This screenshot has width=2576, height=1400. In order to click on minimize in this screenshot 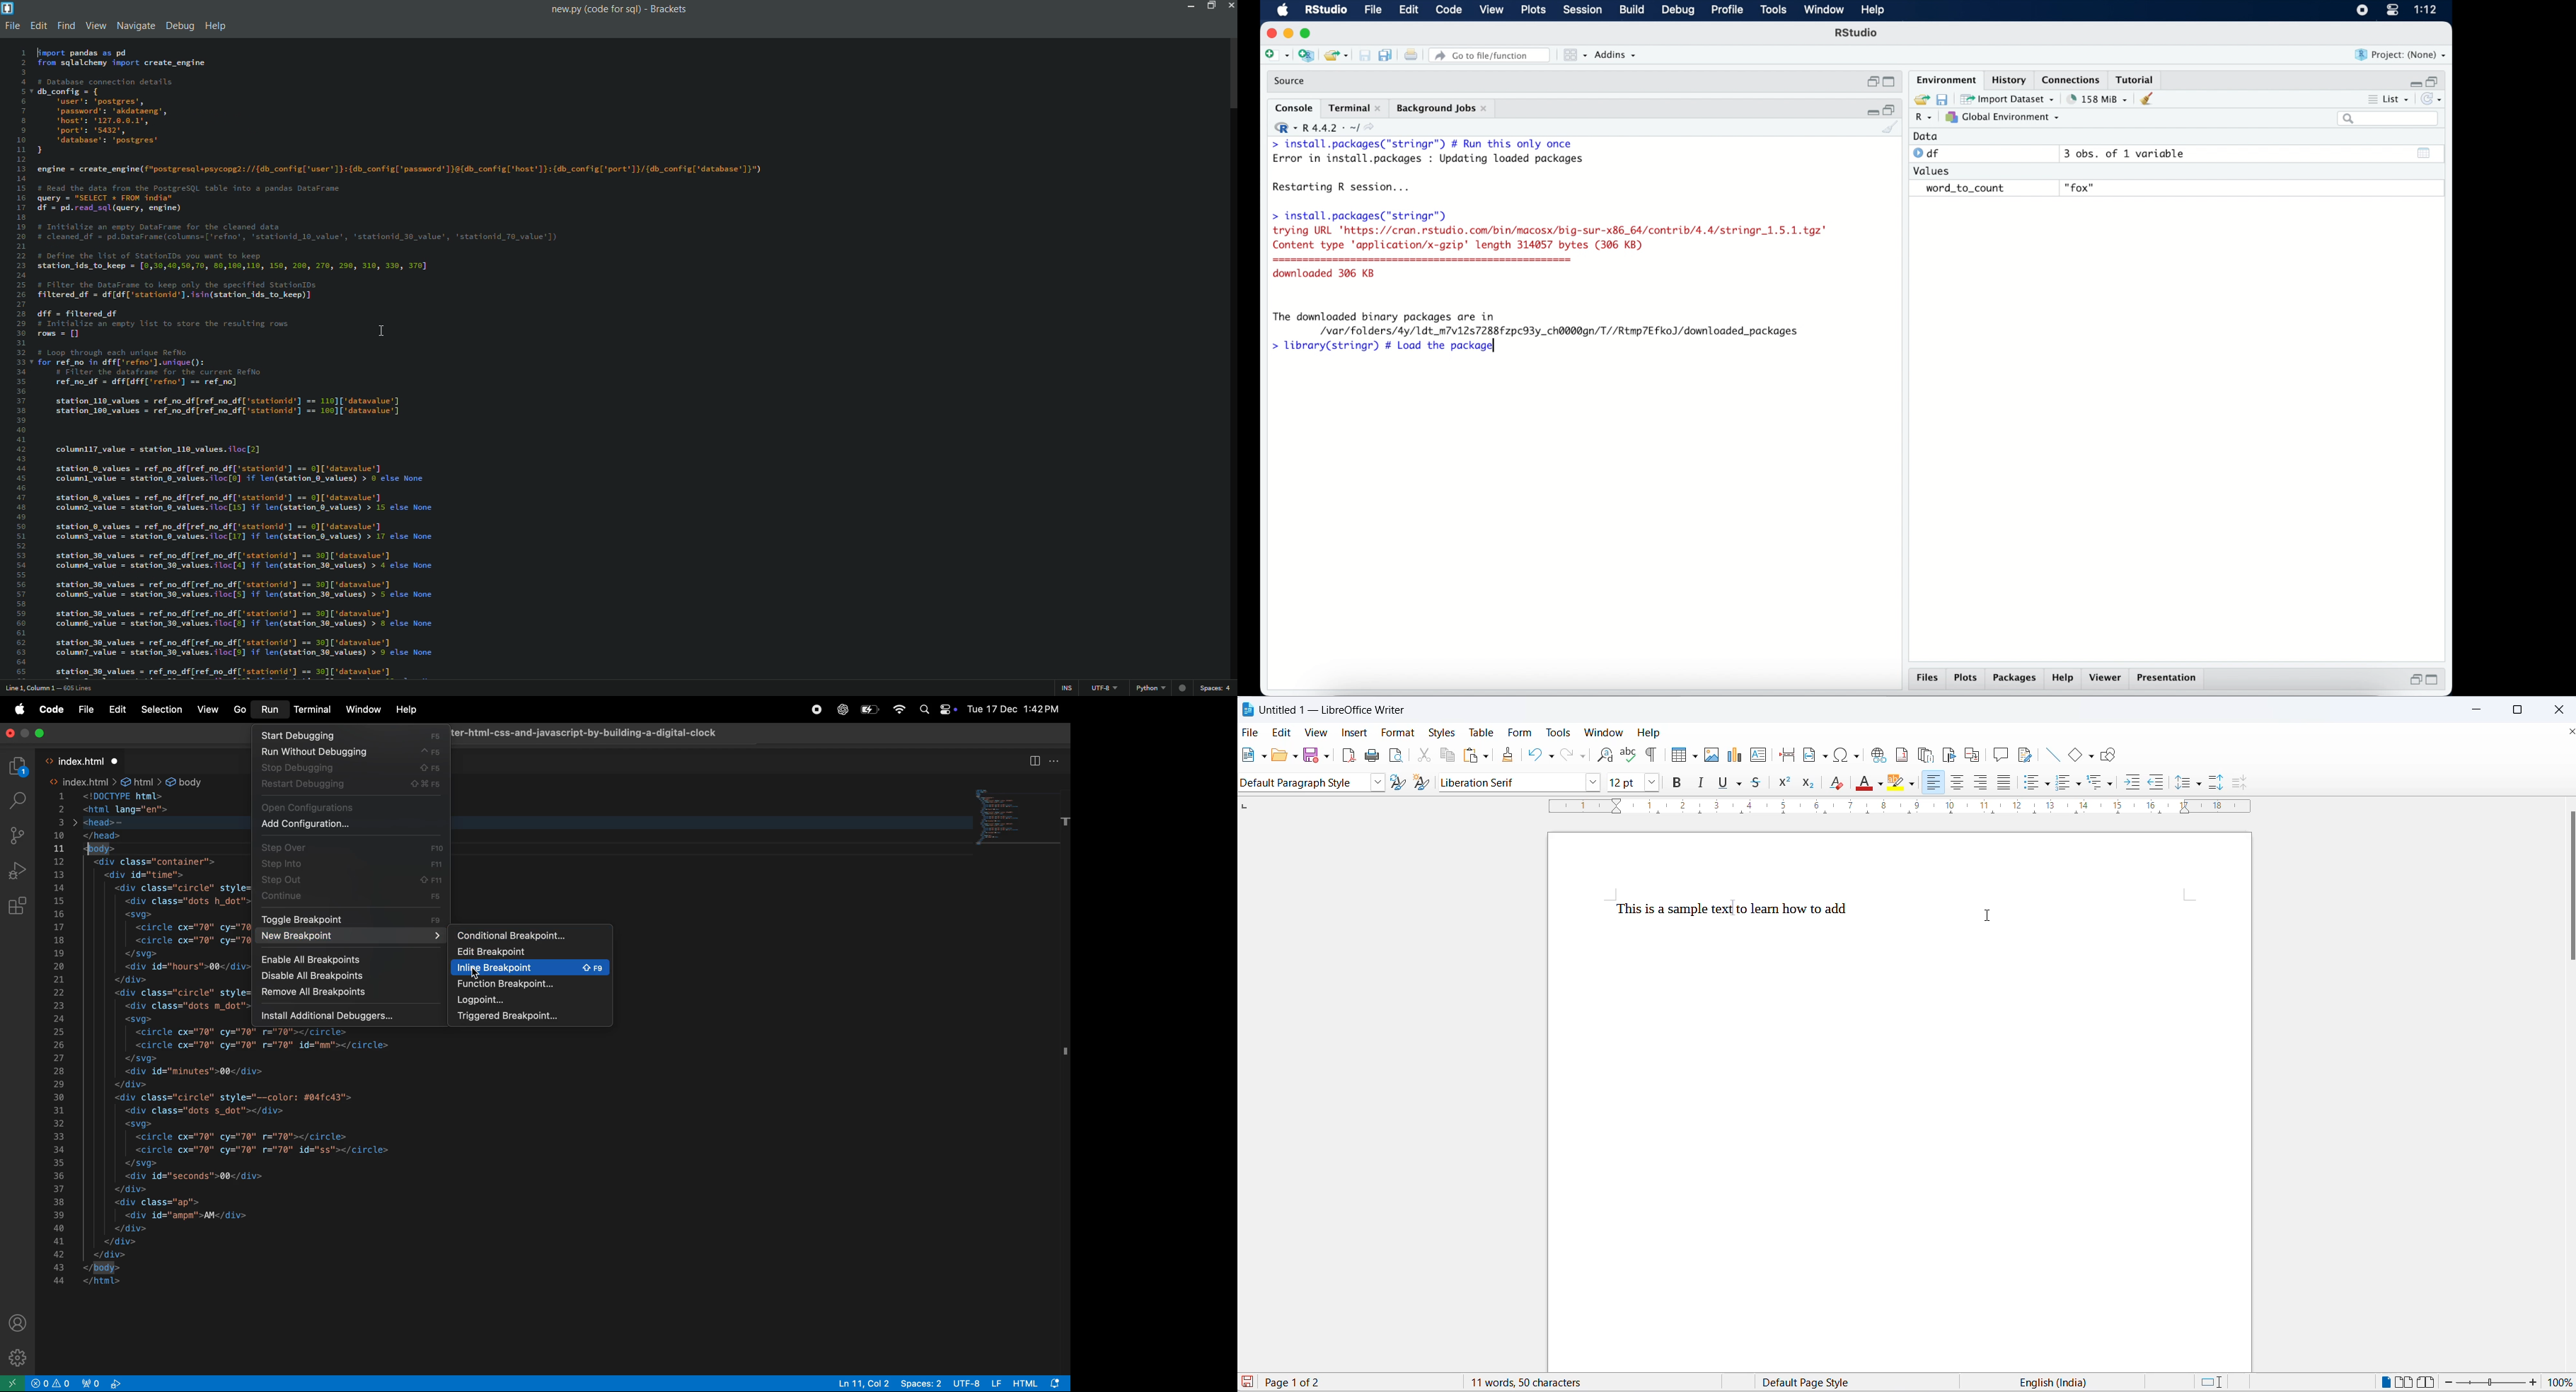, I will do `click(1191, 5)`.